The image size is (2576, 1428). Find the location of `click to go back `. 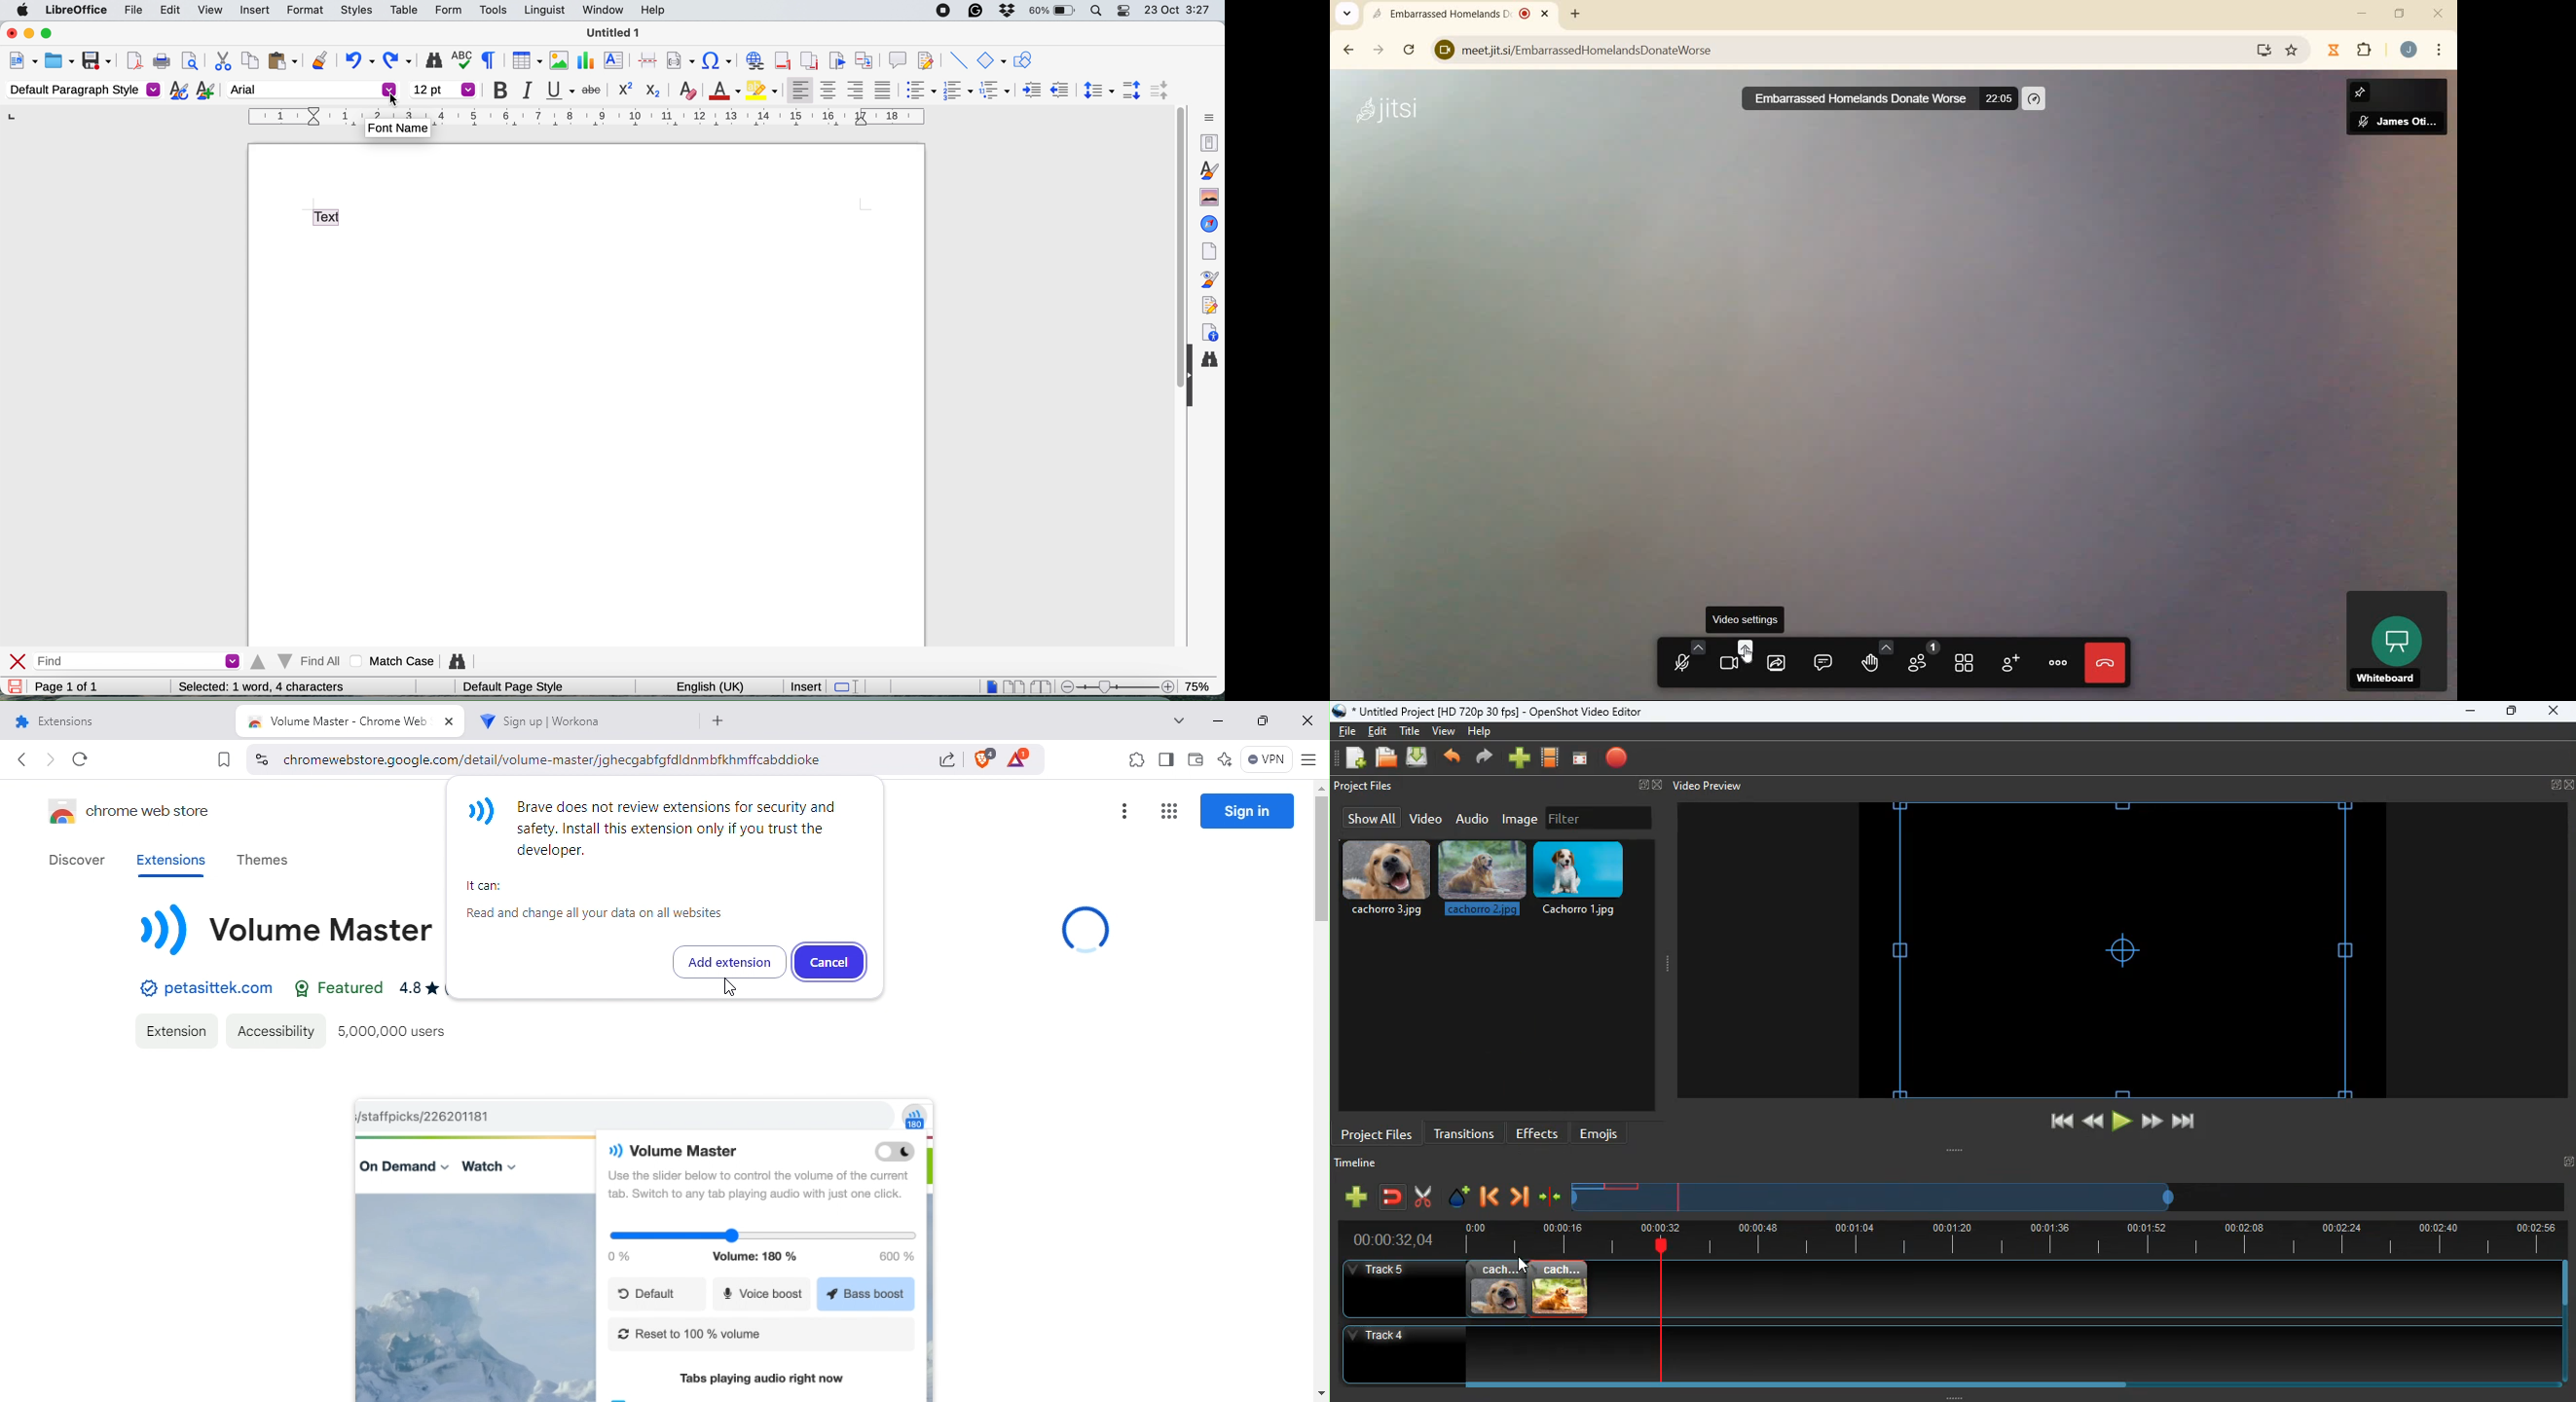

click to go back  is located at coordinates (19, 758).